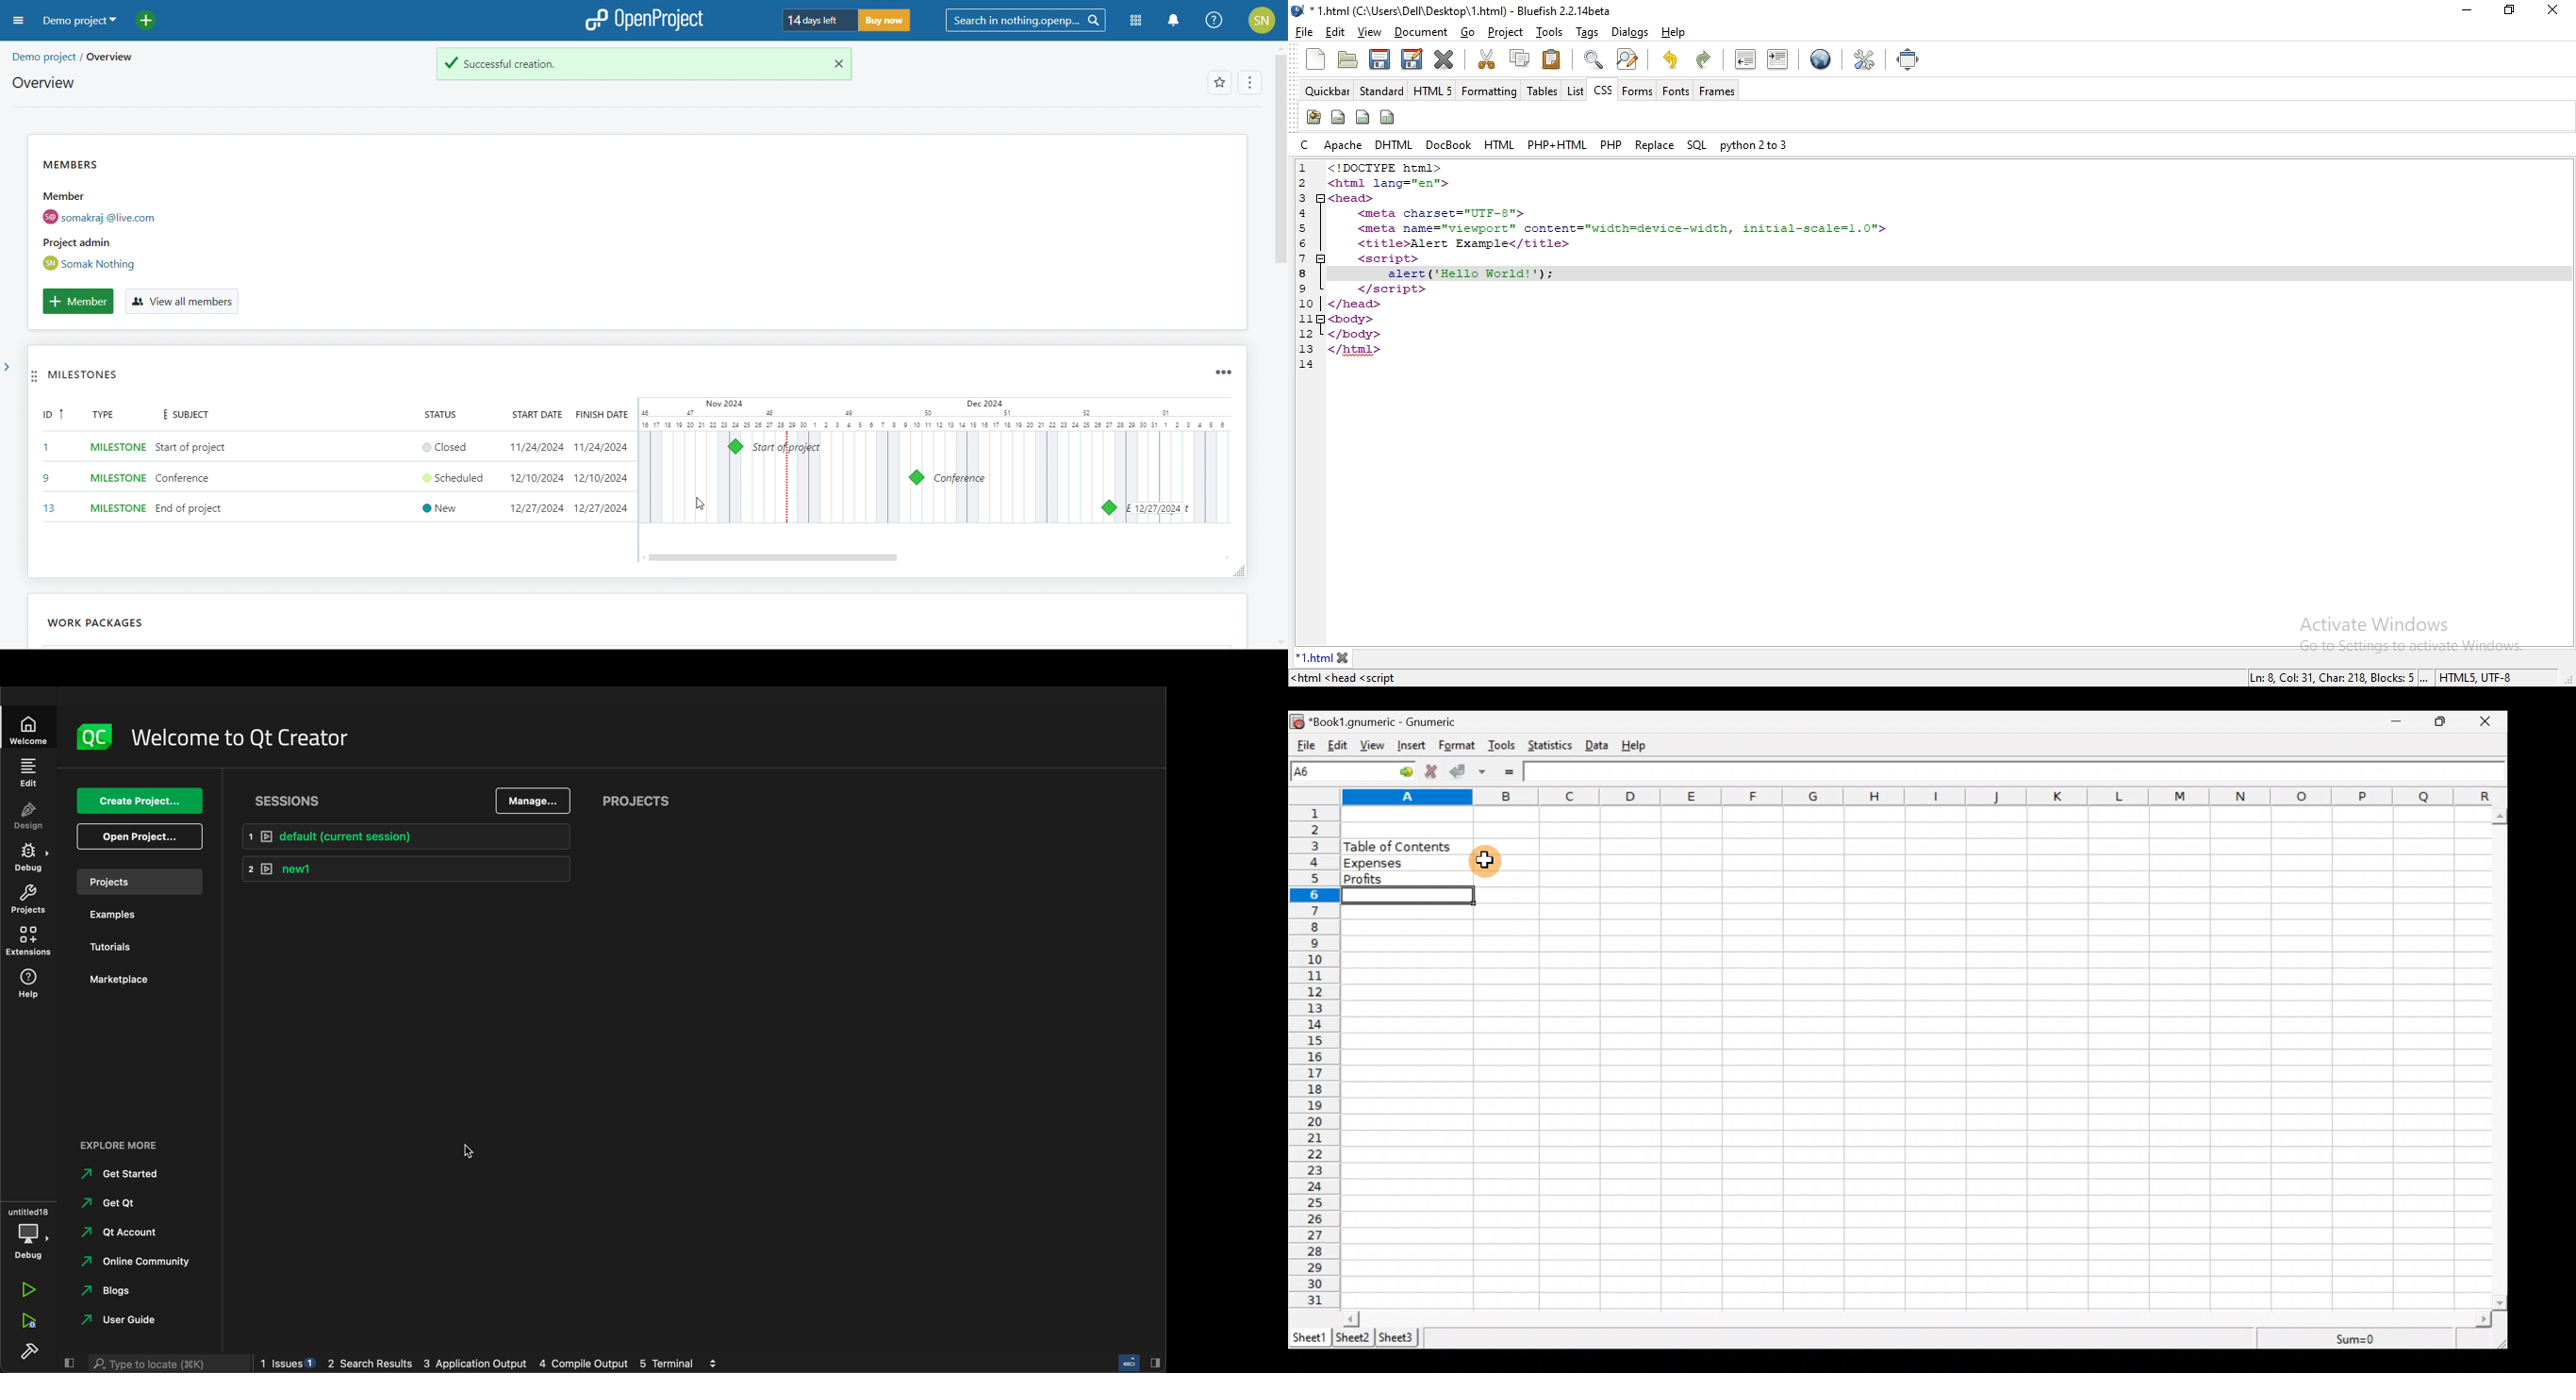 This screenshot has width=2576, height=1400. Describe the element at coordinates (19, 21) in the screenshot. I see `open sidebar menu` at that location.